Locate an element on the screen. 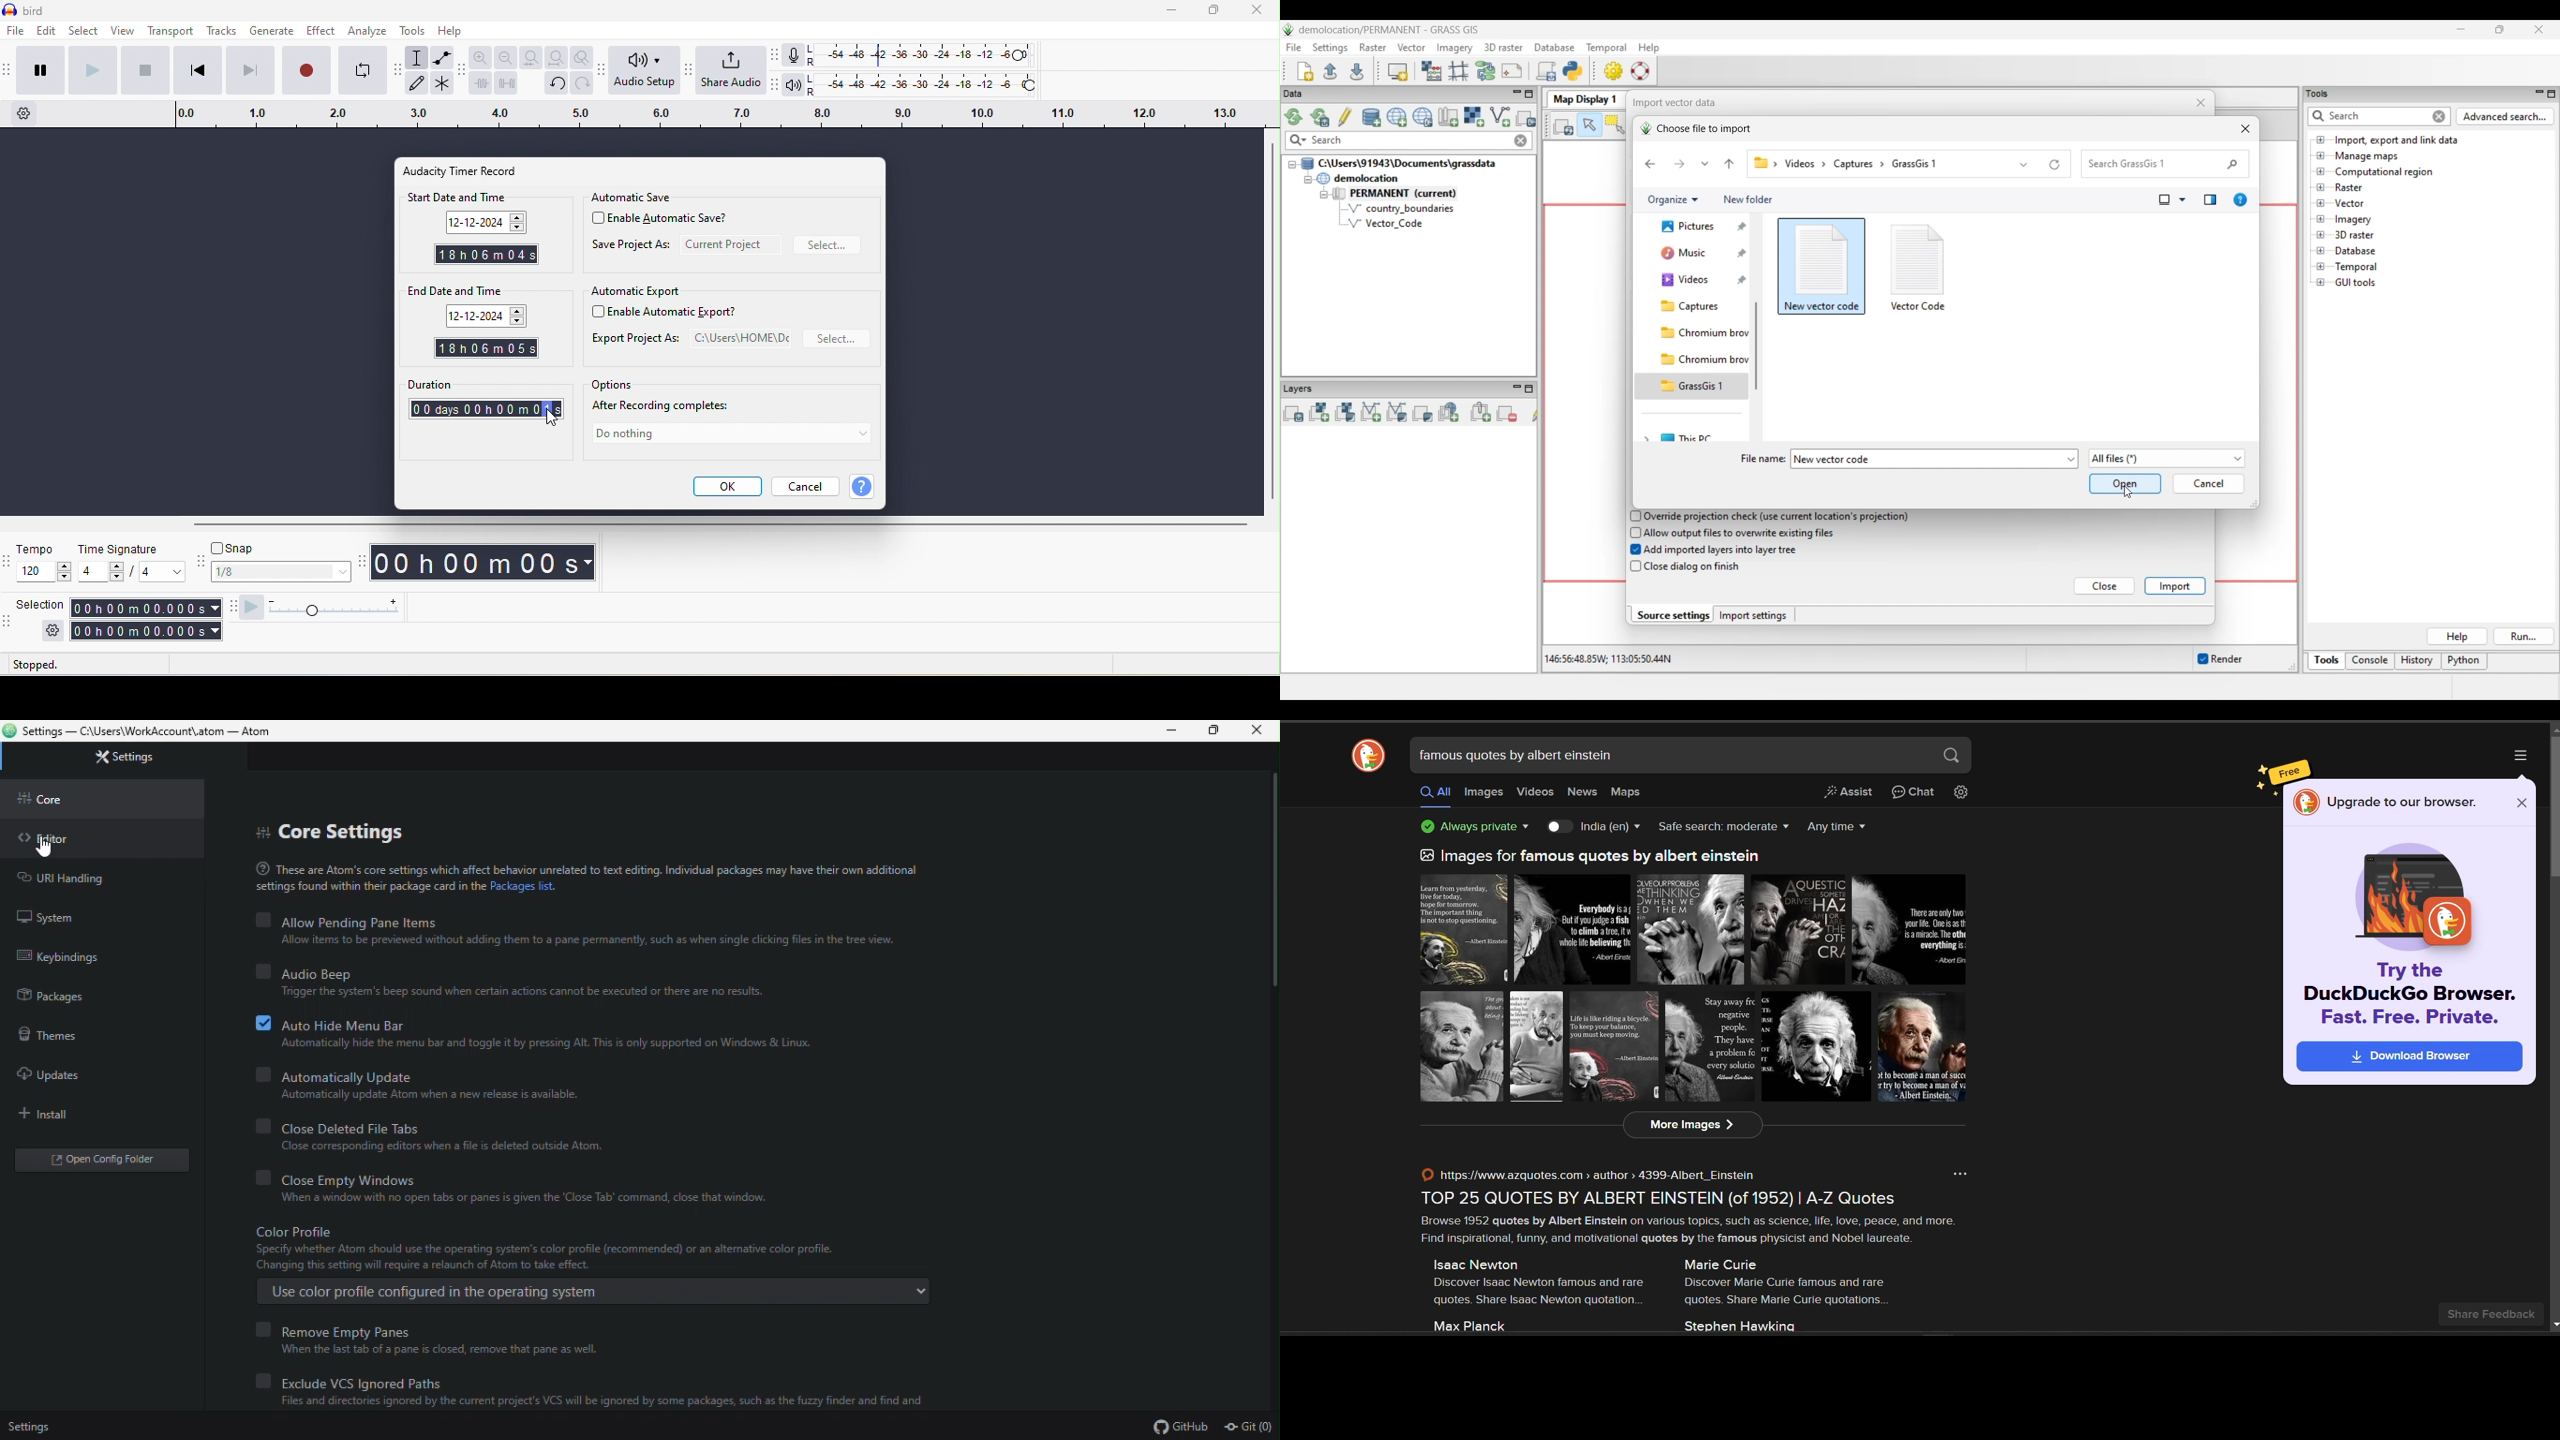  playback meter is located at coordinates (794, 88).